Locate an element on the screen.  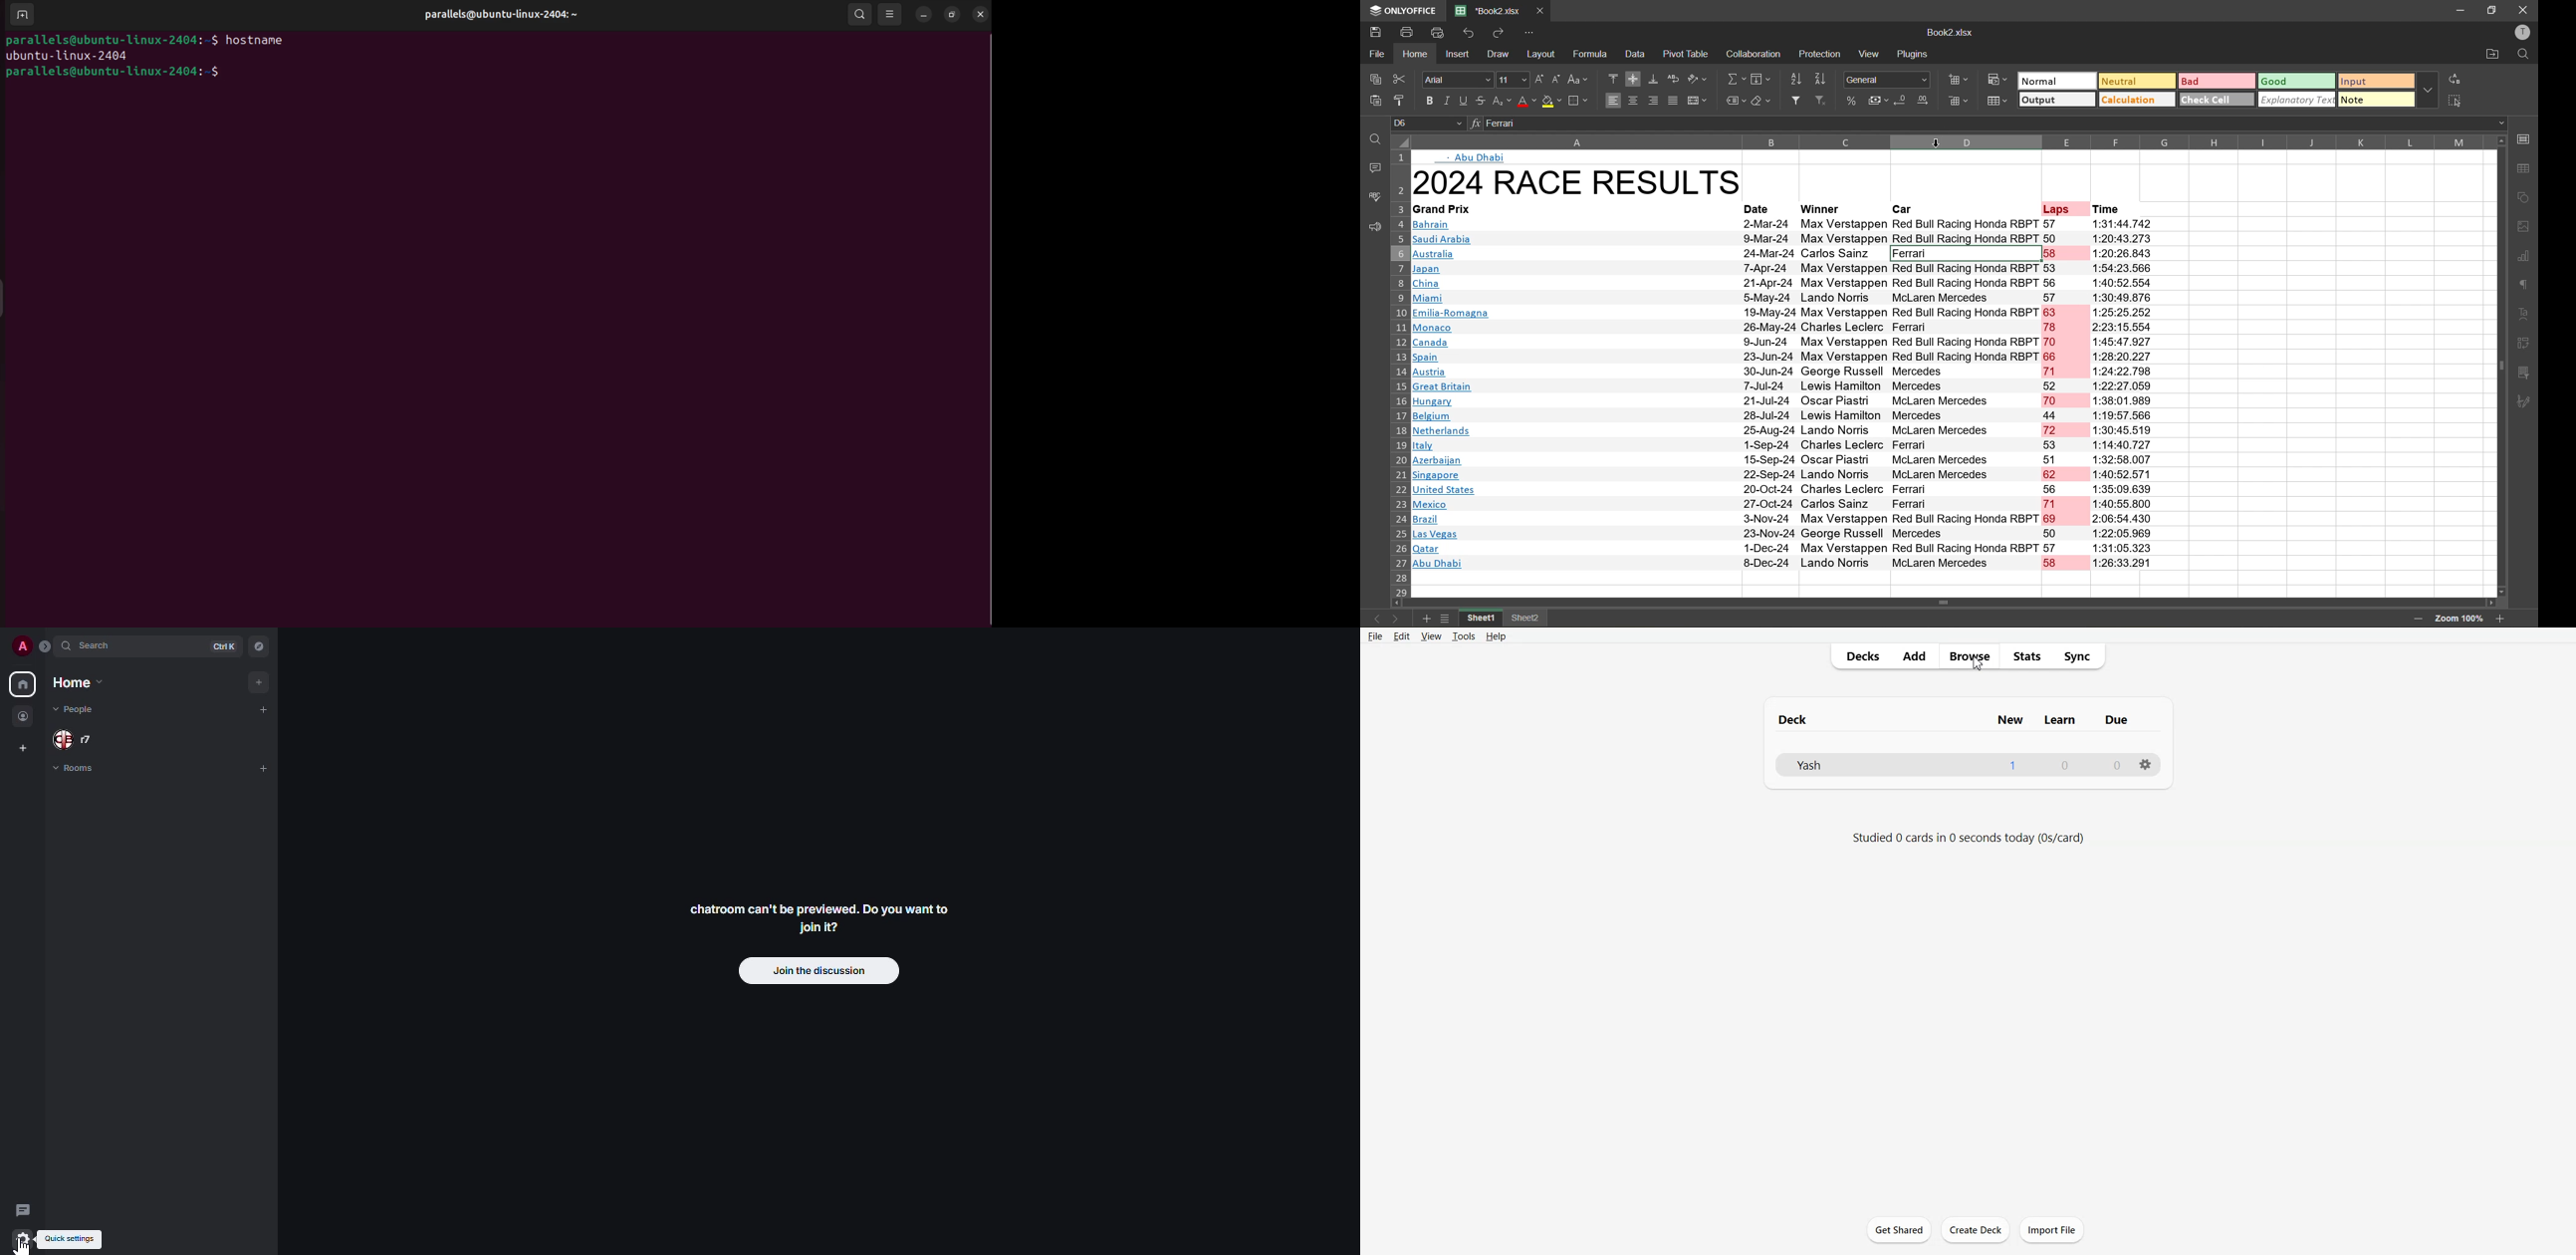
bold is located at coordinates (1426, 100).